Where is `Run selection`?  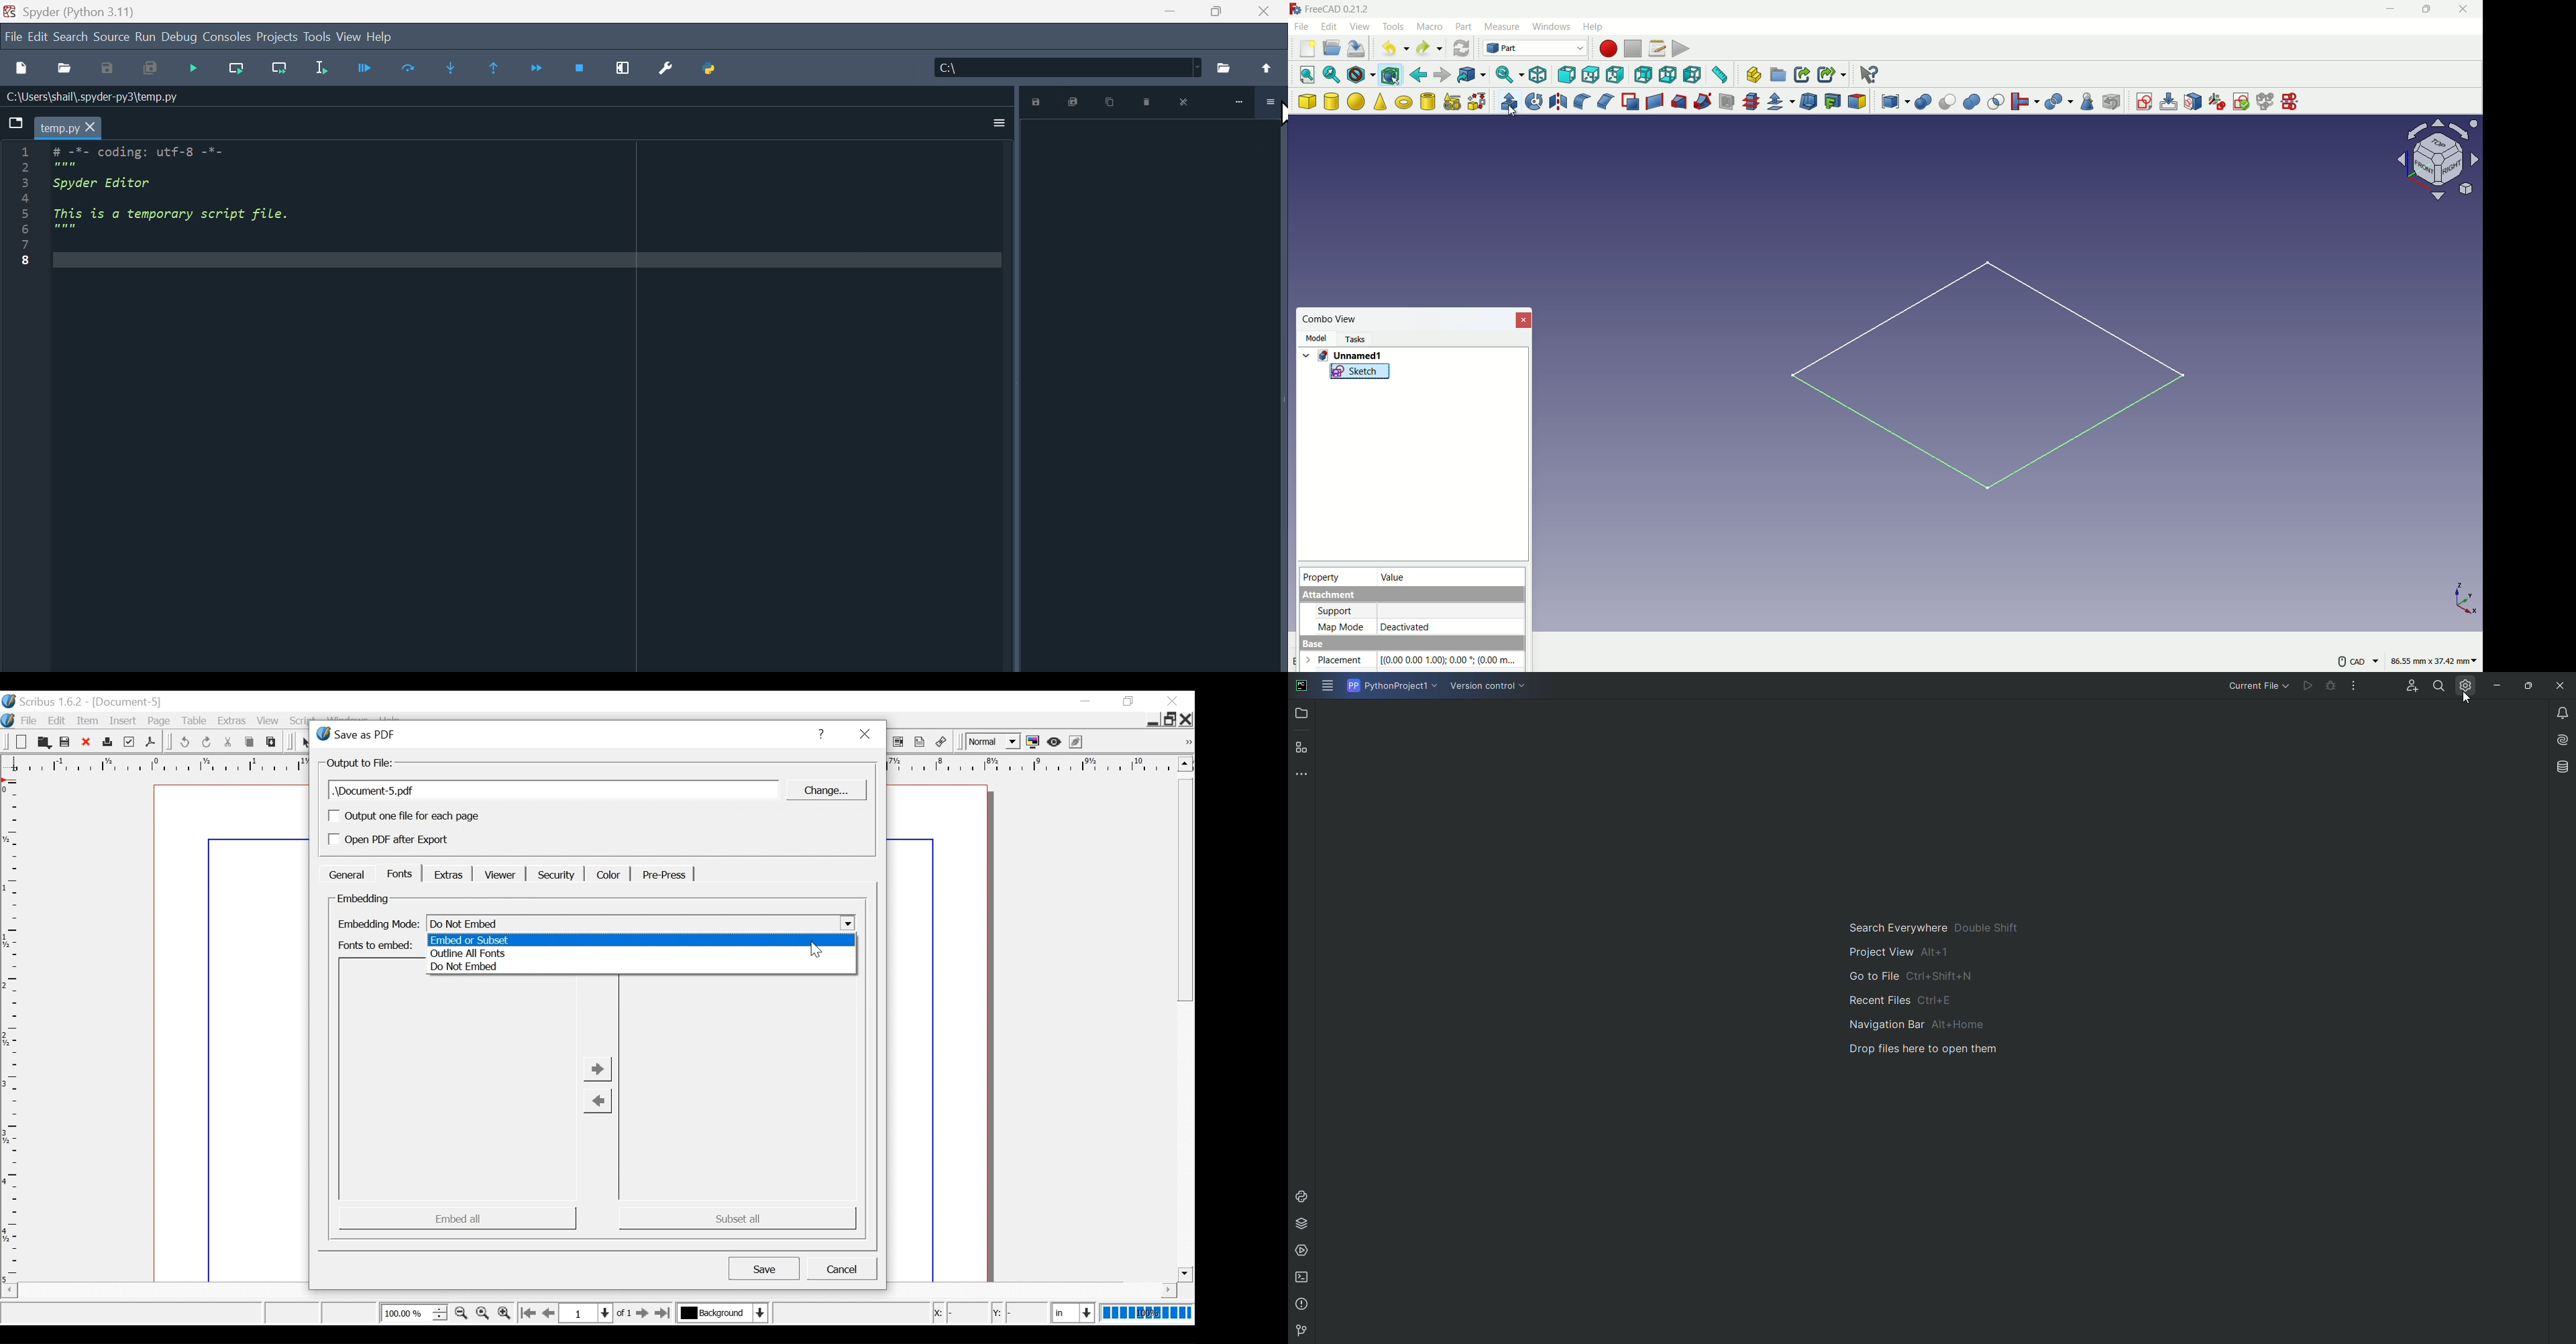
Run selection is located at coordinates (317, 67).